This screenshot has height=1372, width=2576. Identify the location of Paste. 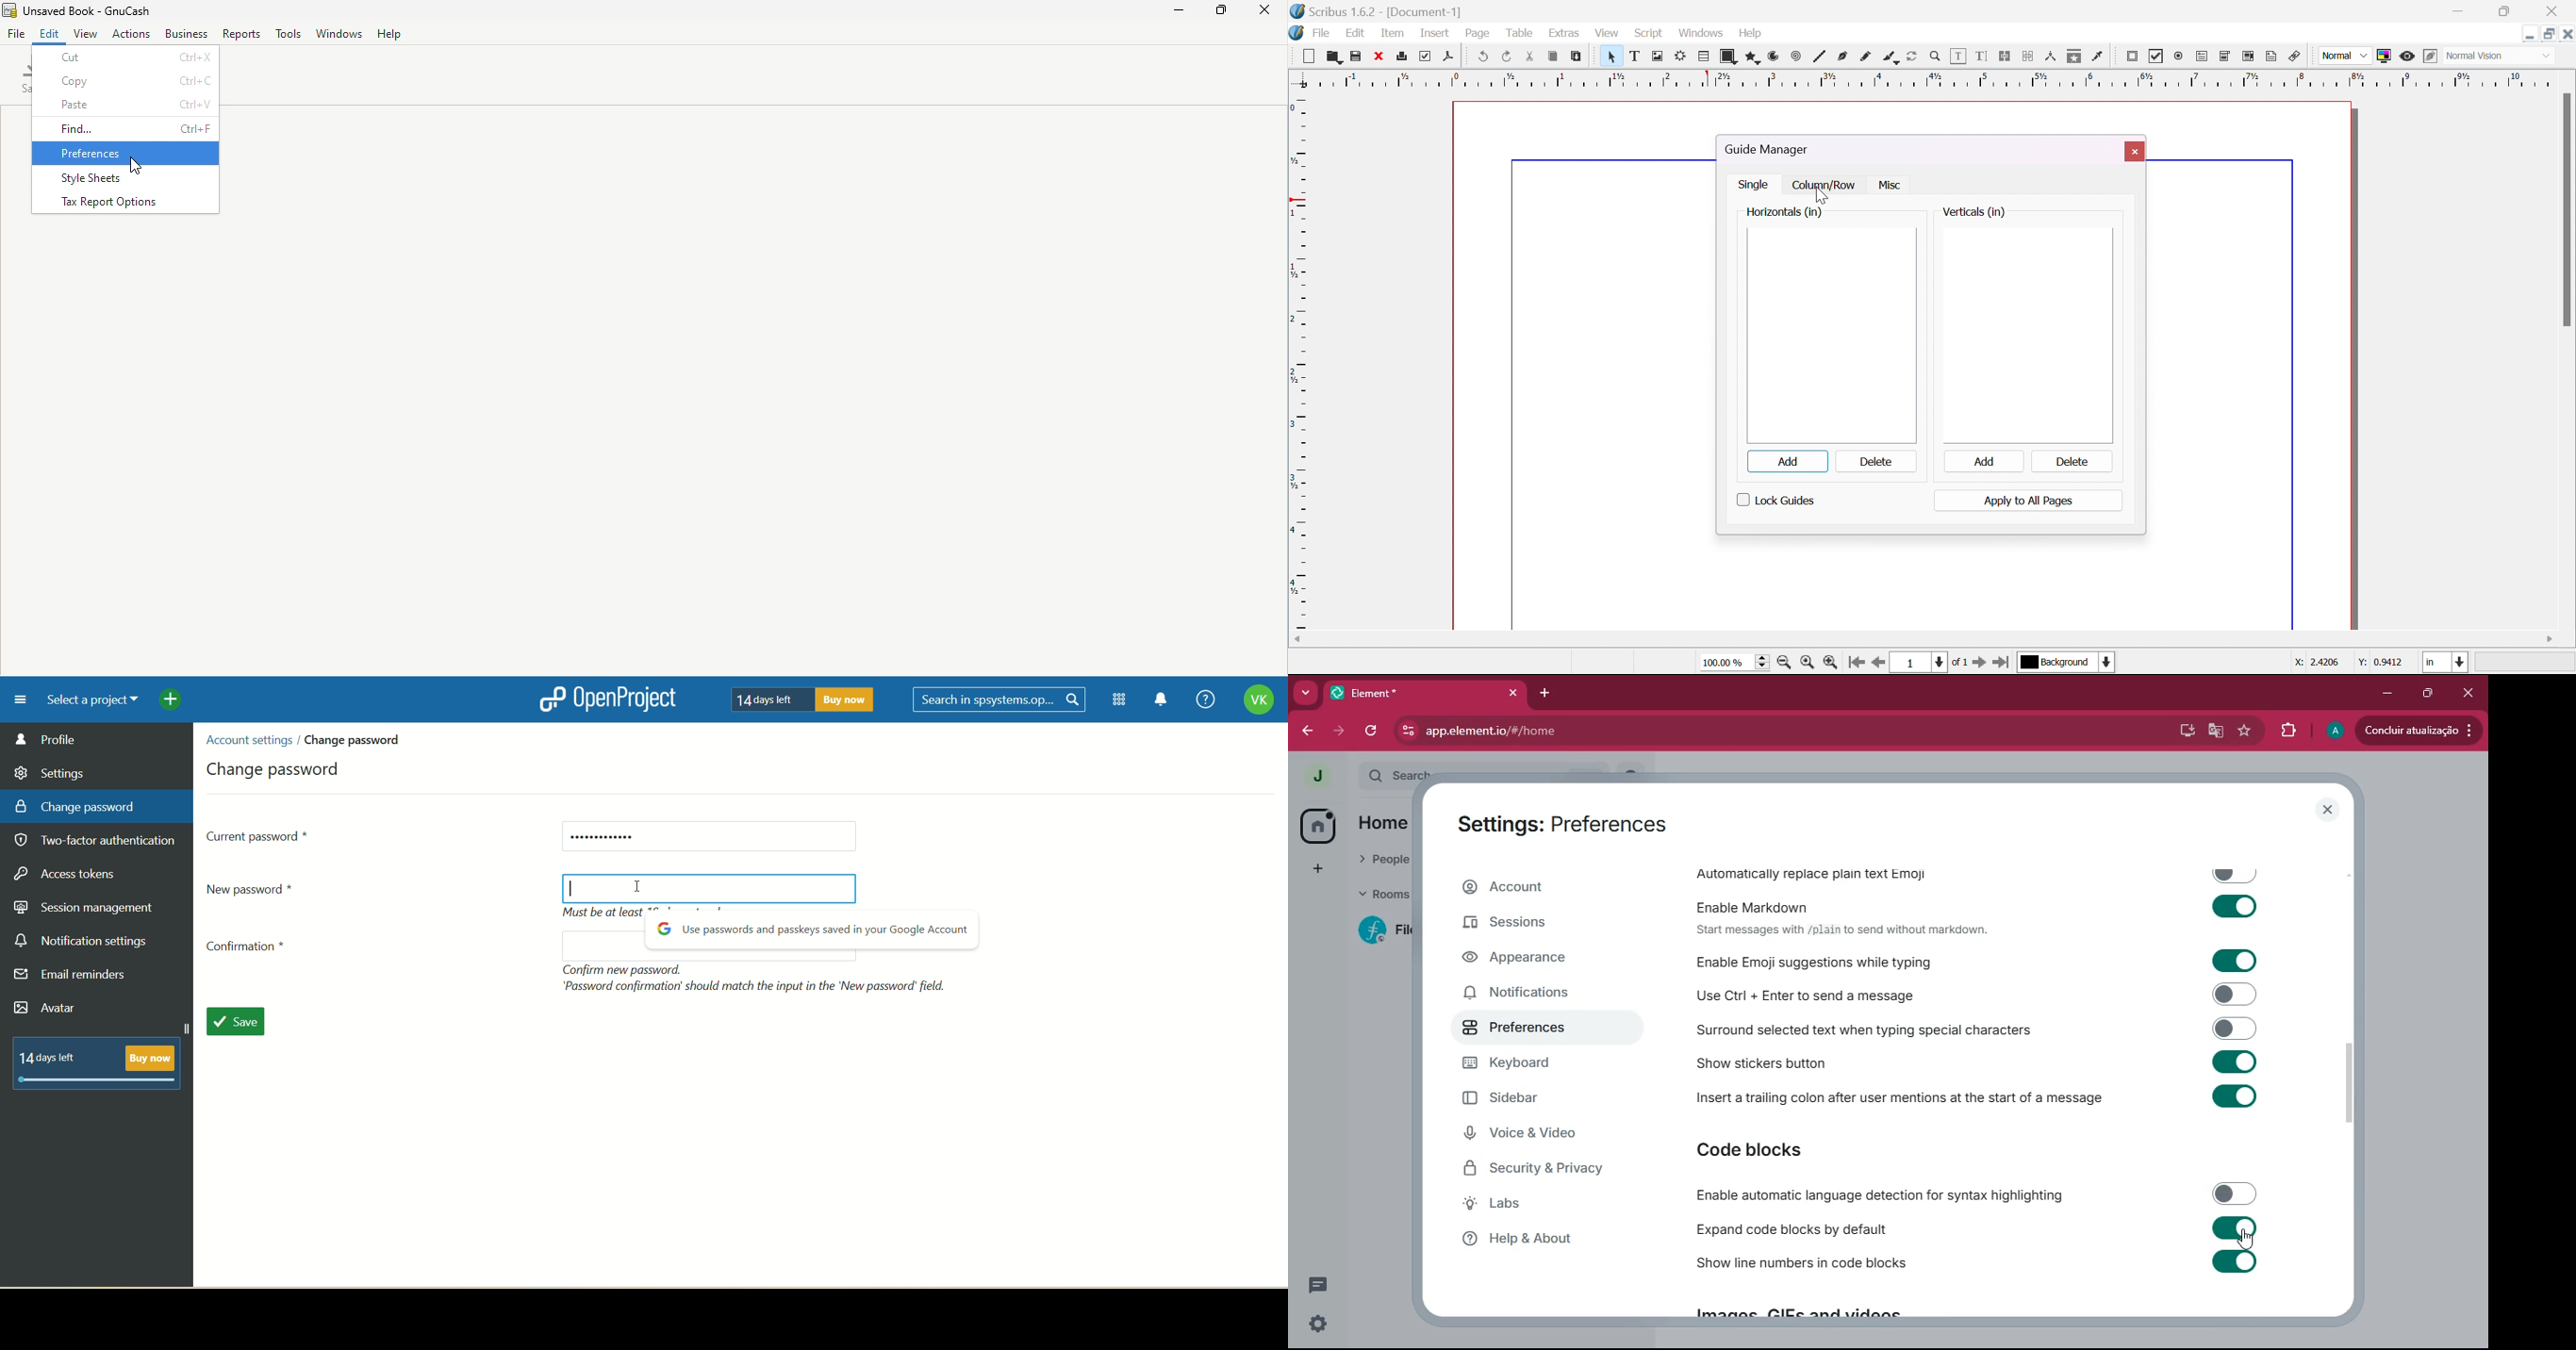
(126, 104).